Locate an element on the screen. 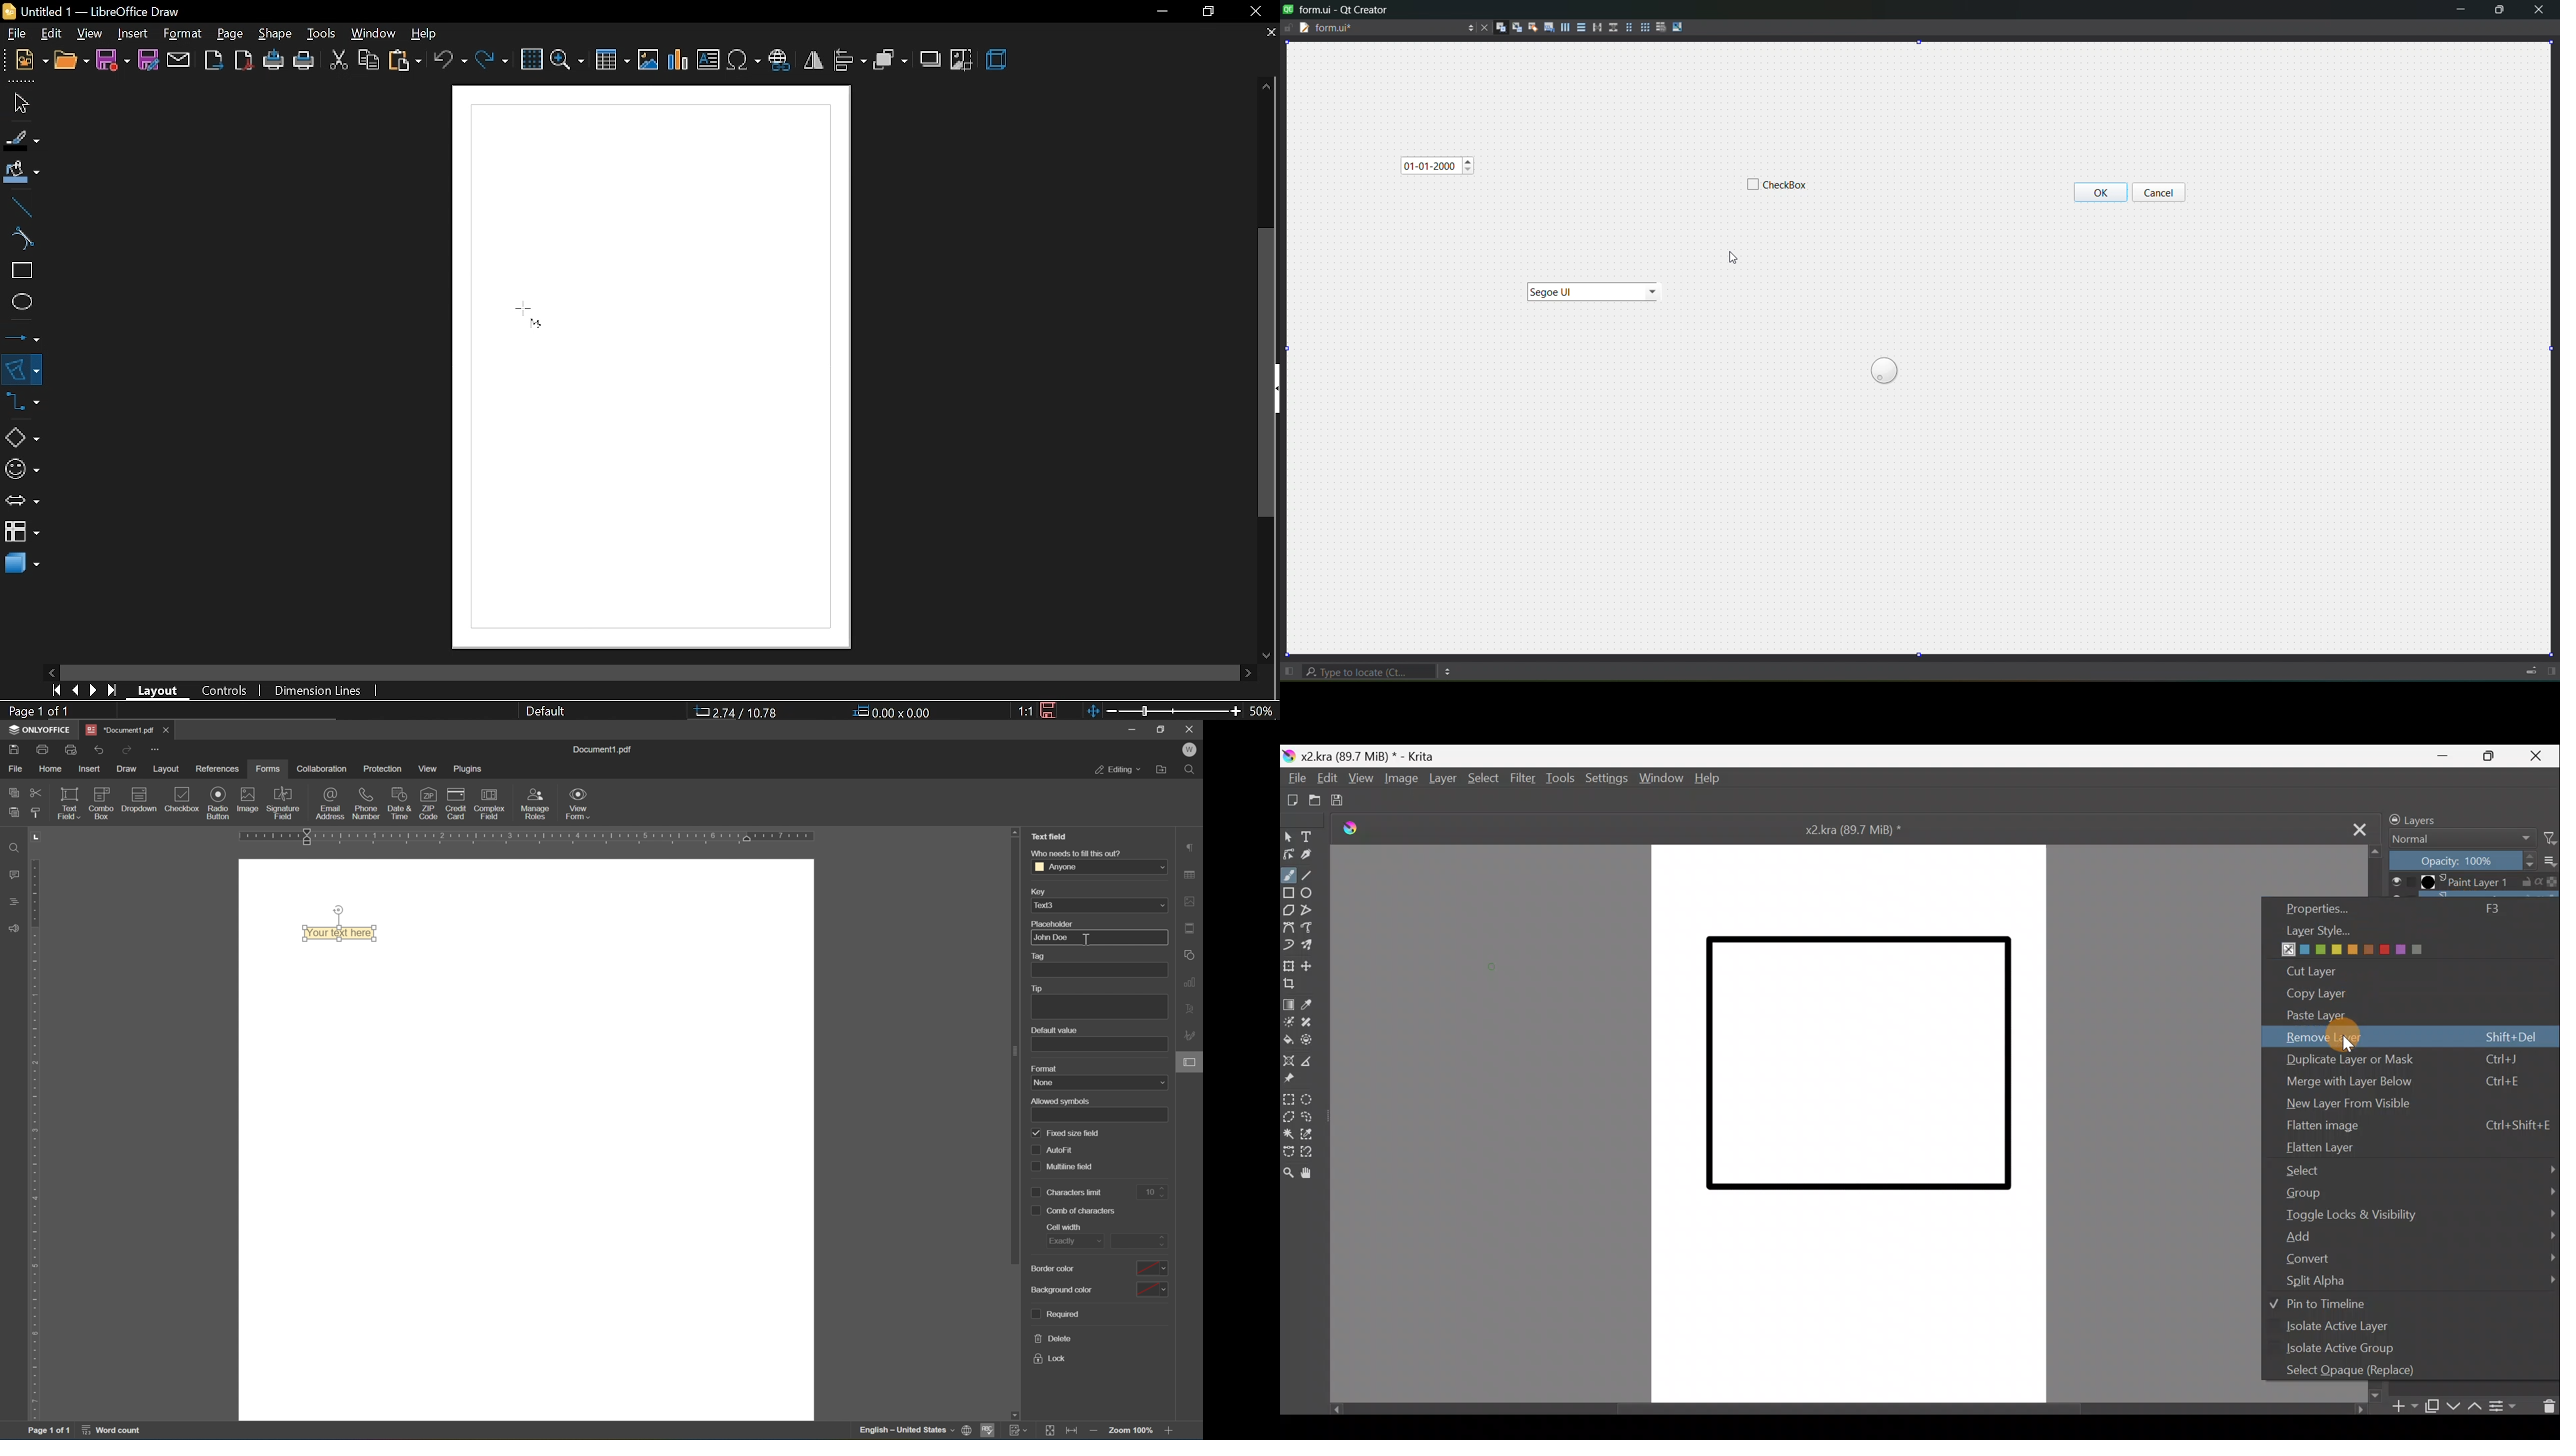 Image resolution: width=2576 pixels, height=1456 pixels. insert image is located at coordinates (709, 61).